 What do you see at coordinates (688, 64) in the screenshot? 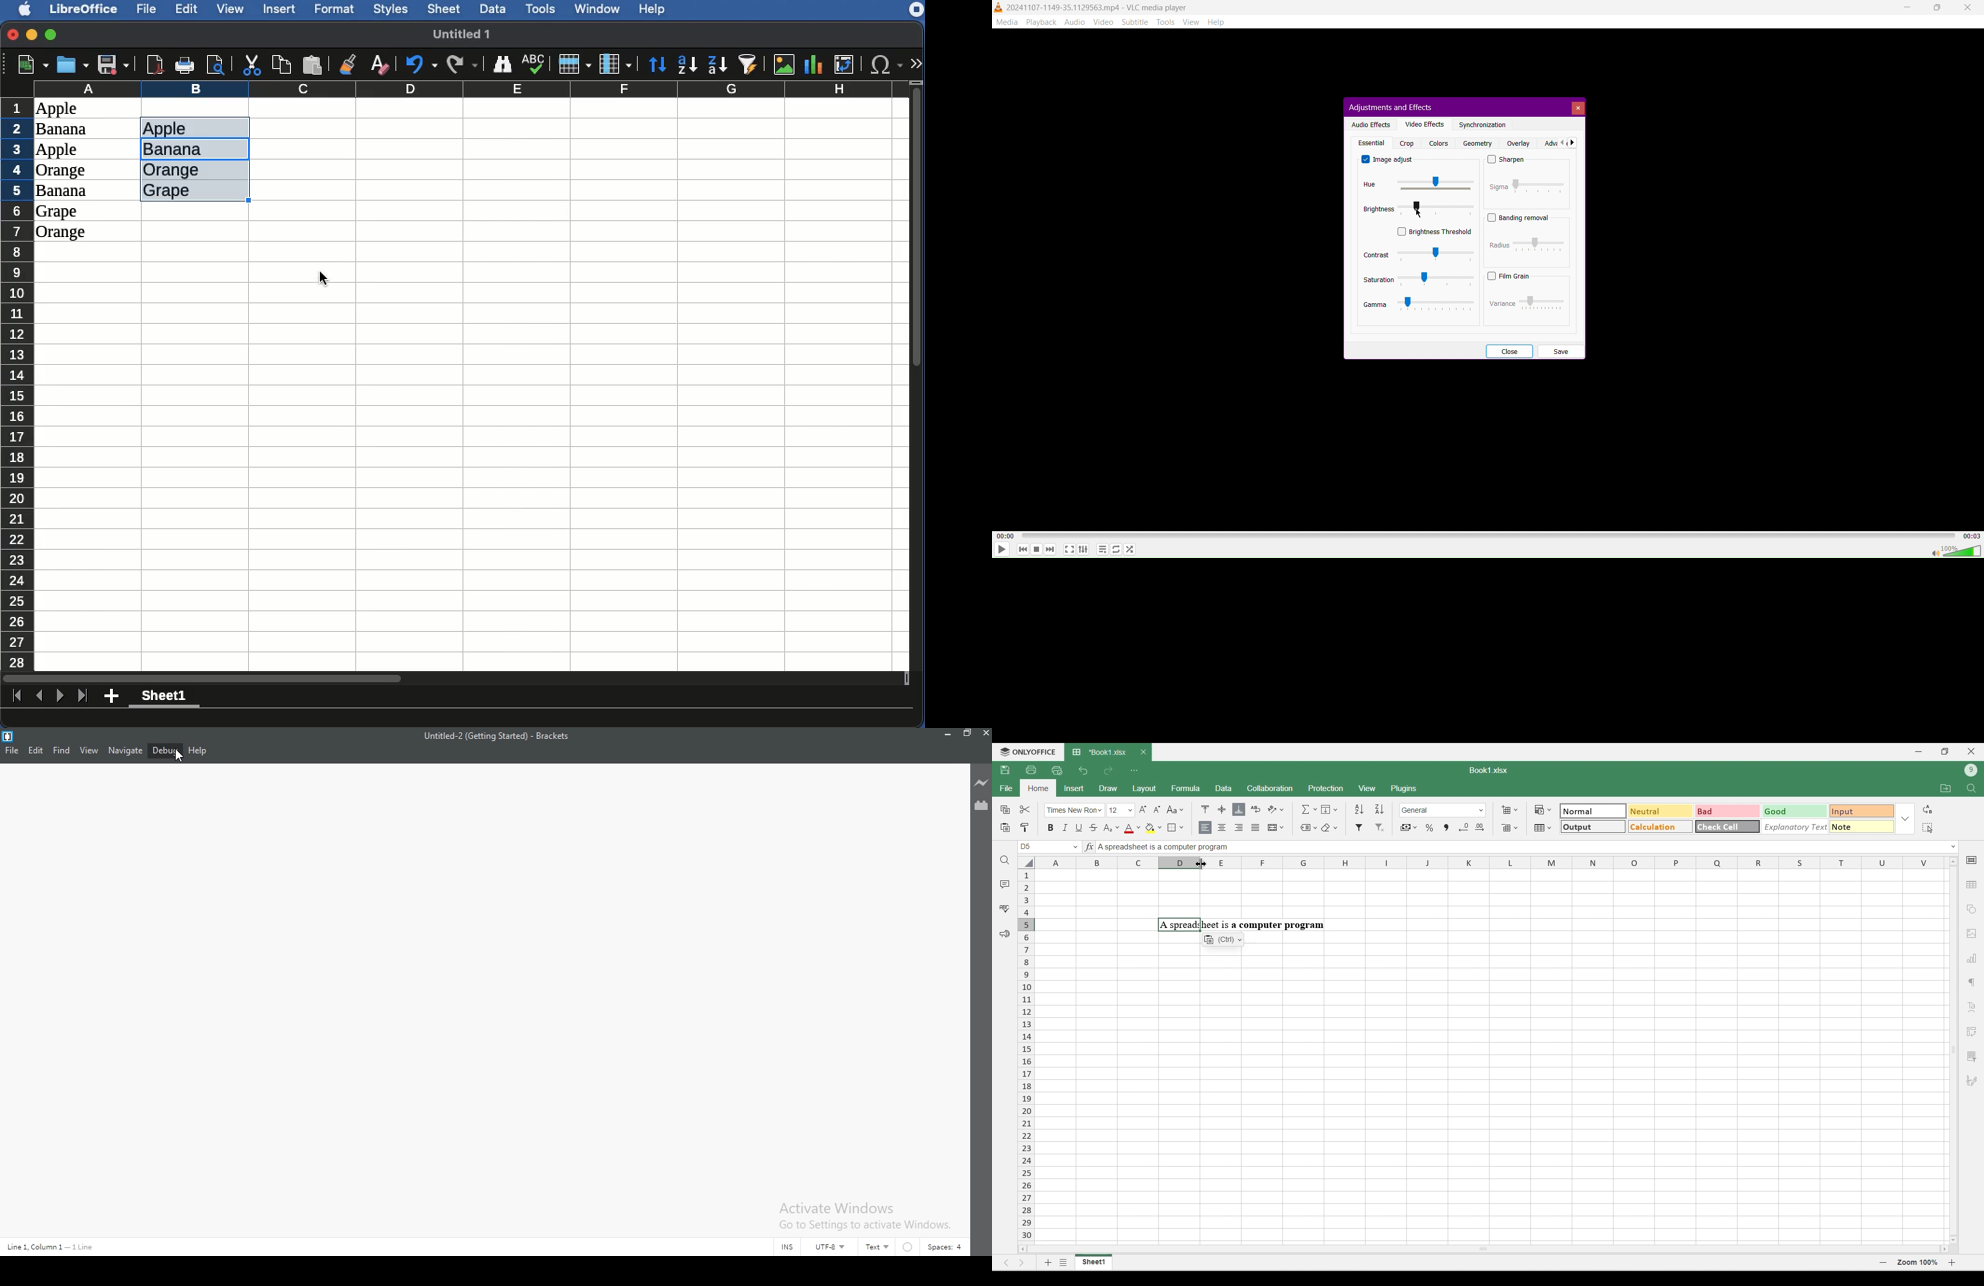
I see `Ascending` at bounding box center [688, 64].